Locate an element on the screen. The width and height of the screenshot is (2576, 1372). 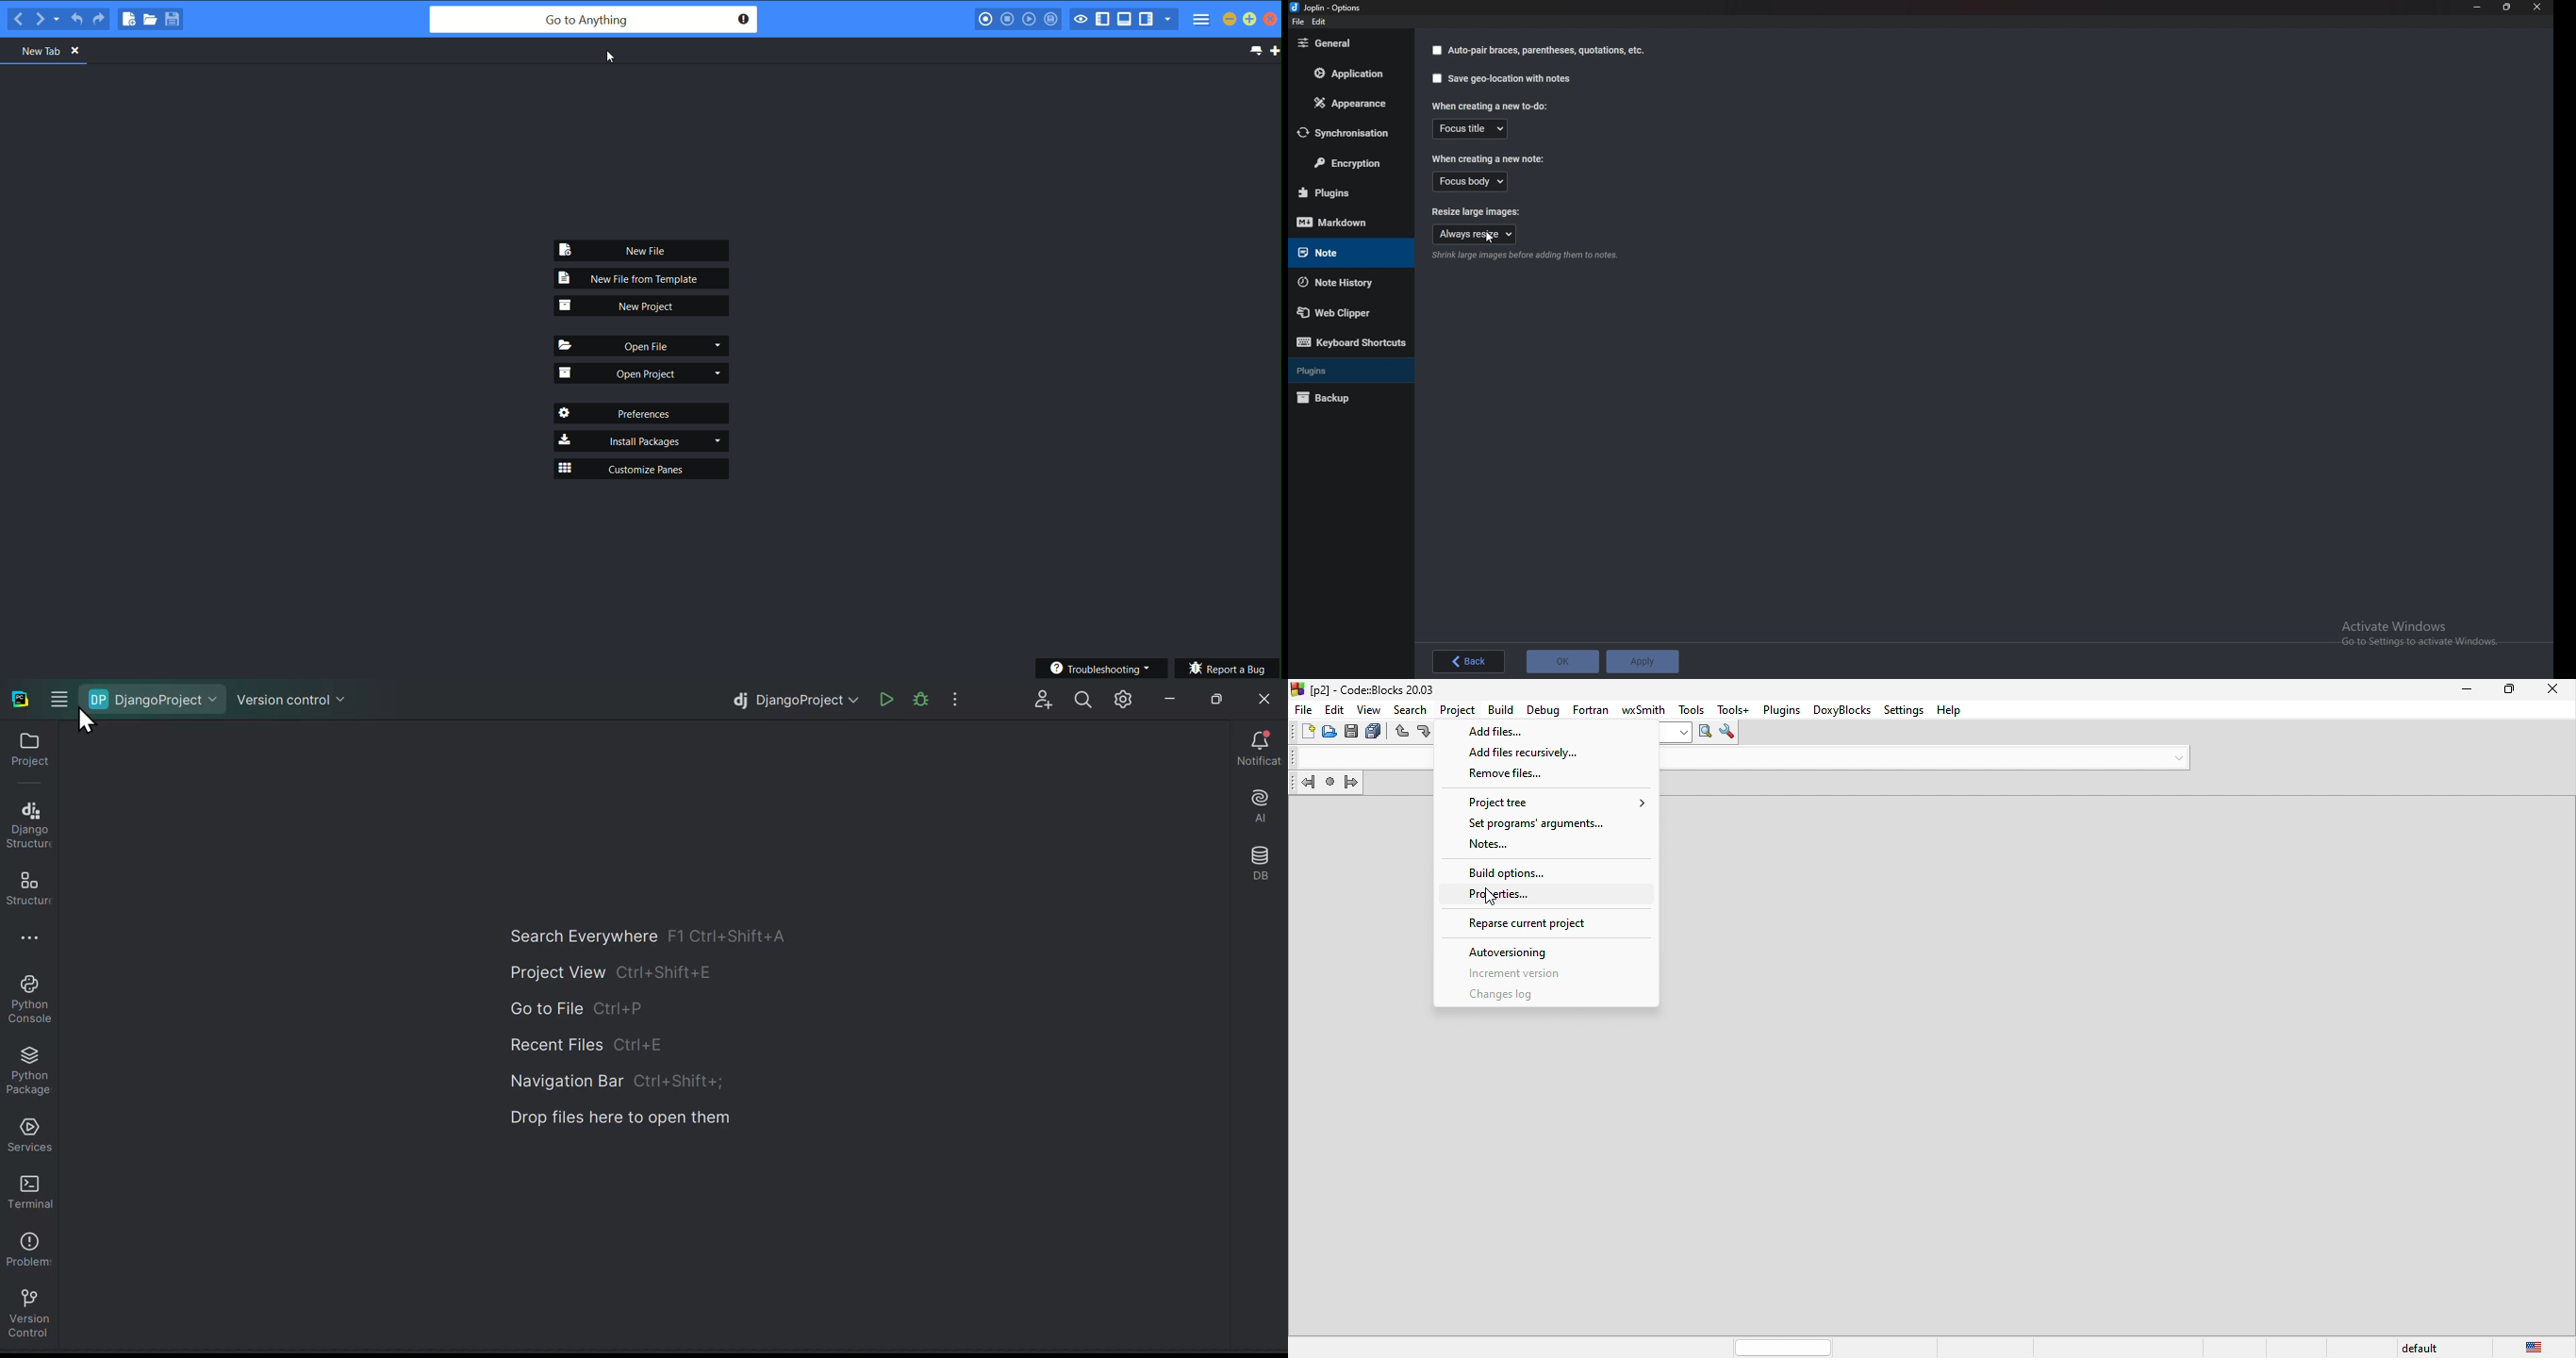
Synchronization is located at coordinates (1349, 133).